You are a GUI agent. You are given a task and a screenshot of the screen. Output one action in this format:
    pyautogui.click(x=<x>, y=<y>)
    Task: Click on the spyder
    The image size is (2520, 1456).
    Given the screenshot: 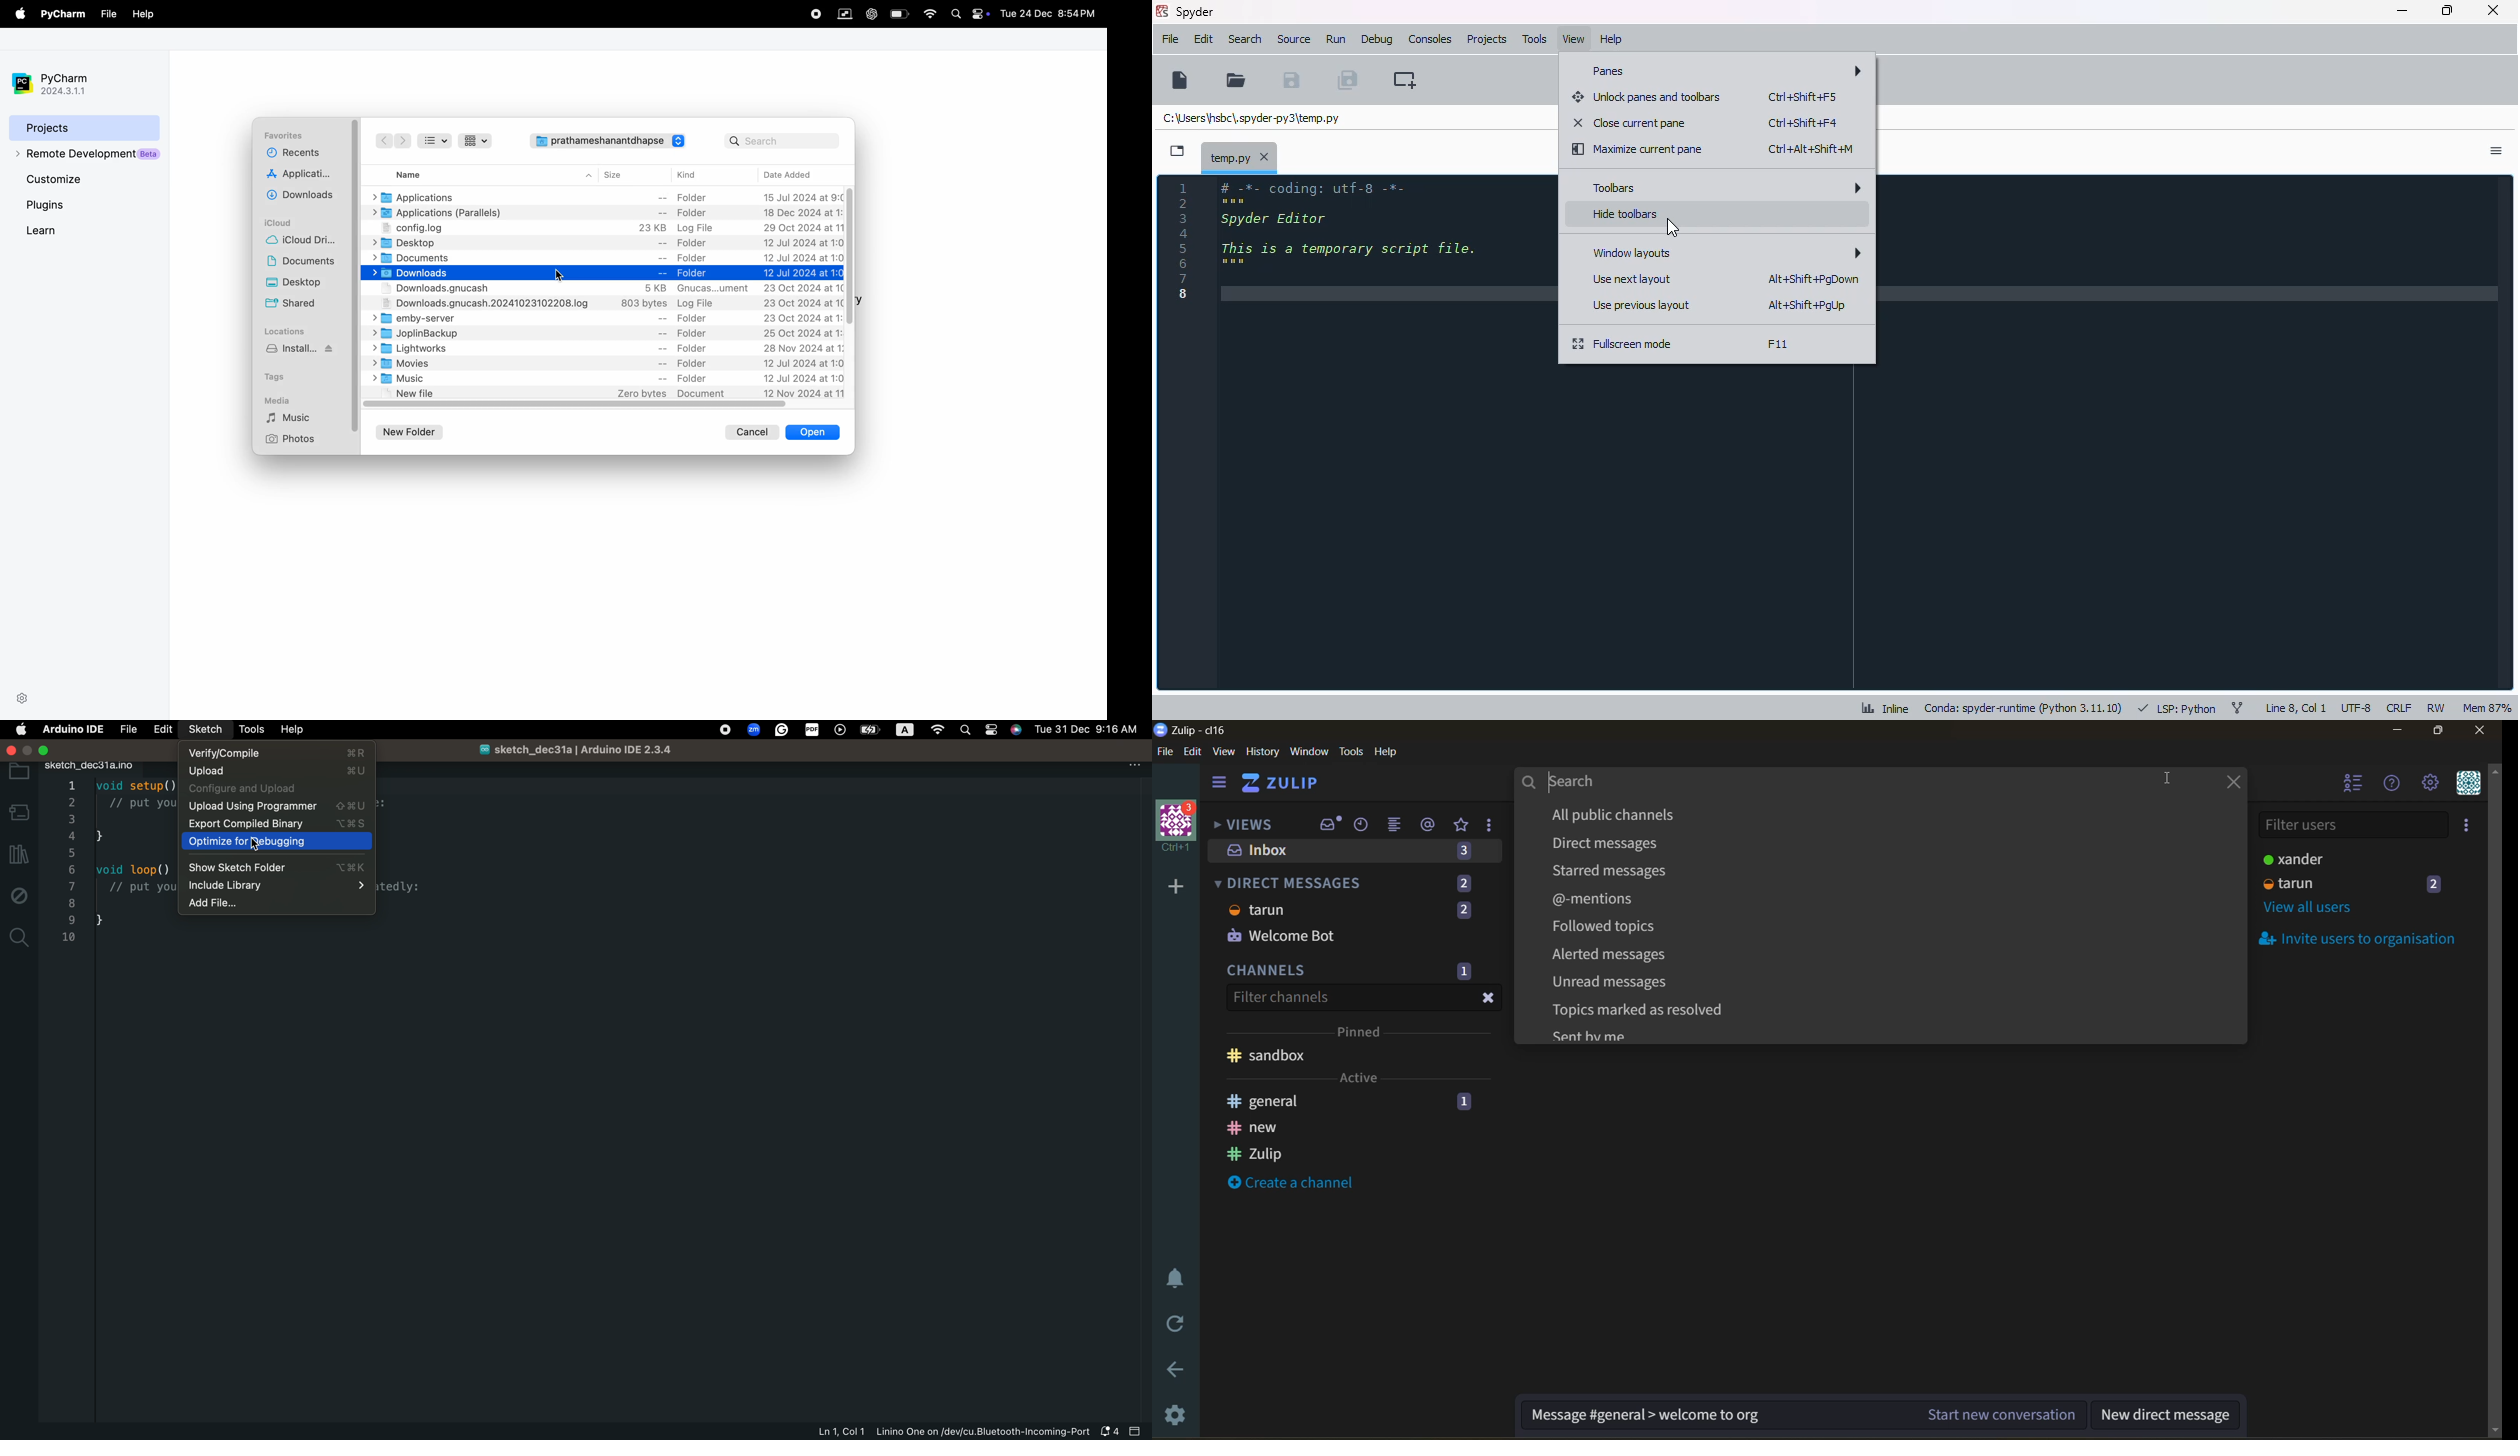 What is the action you would take?
    pyautogui.click(x=1195, y=12)
    